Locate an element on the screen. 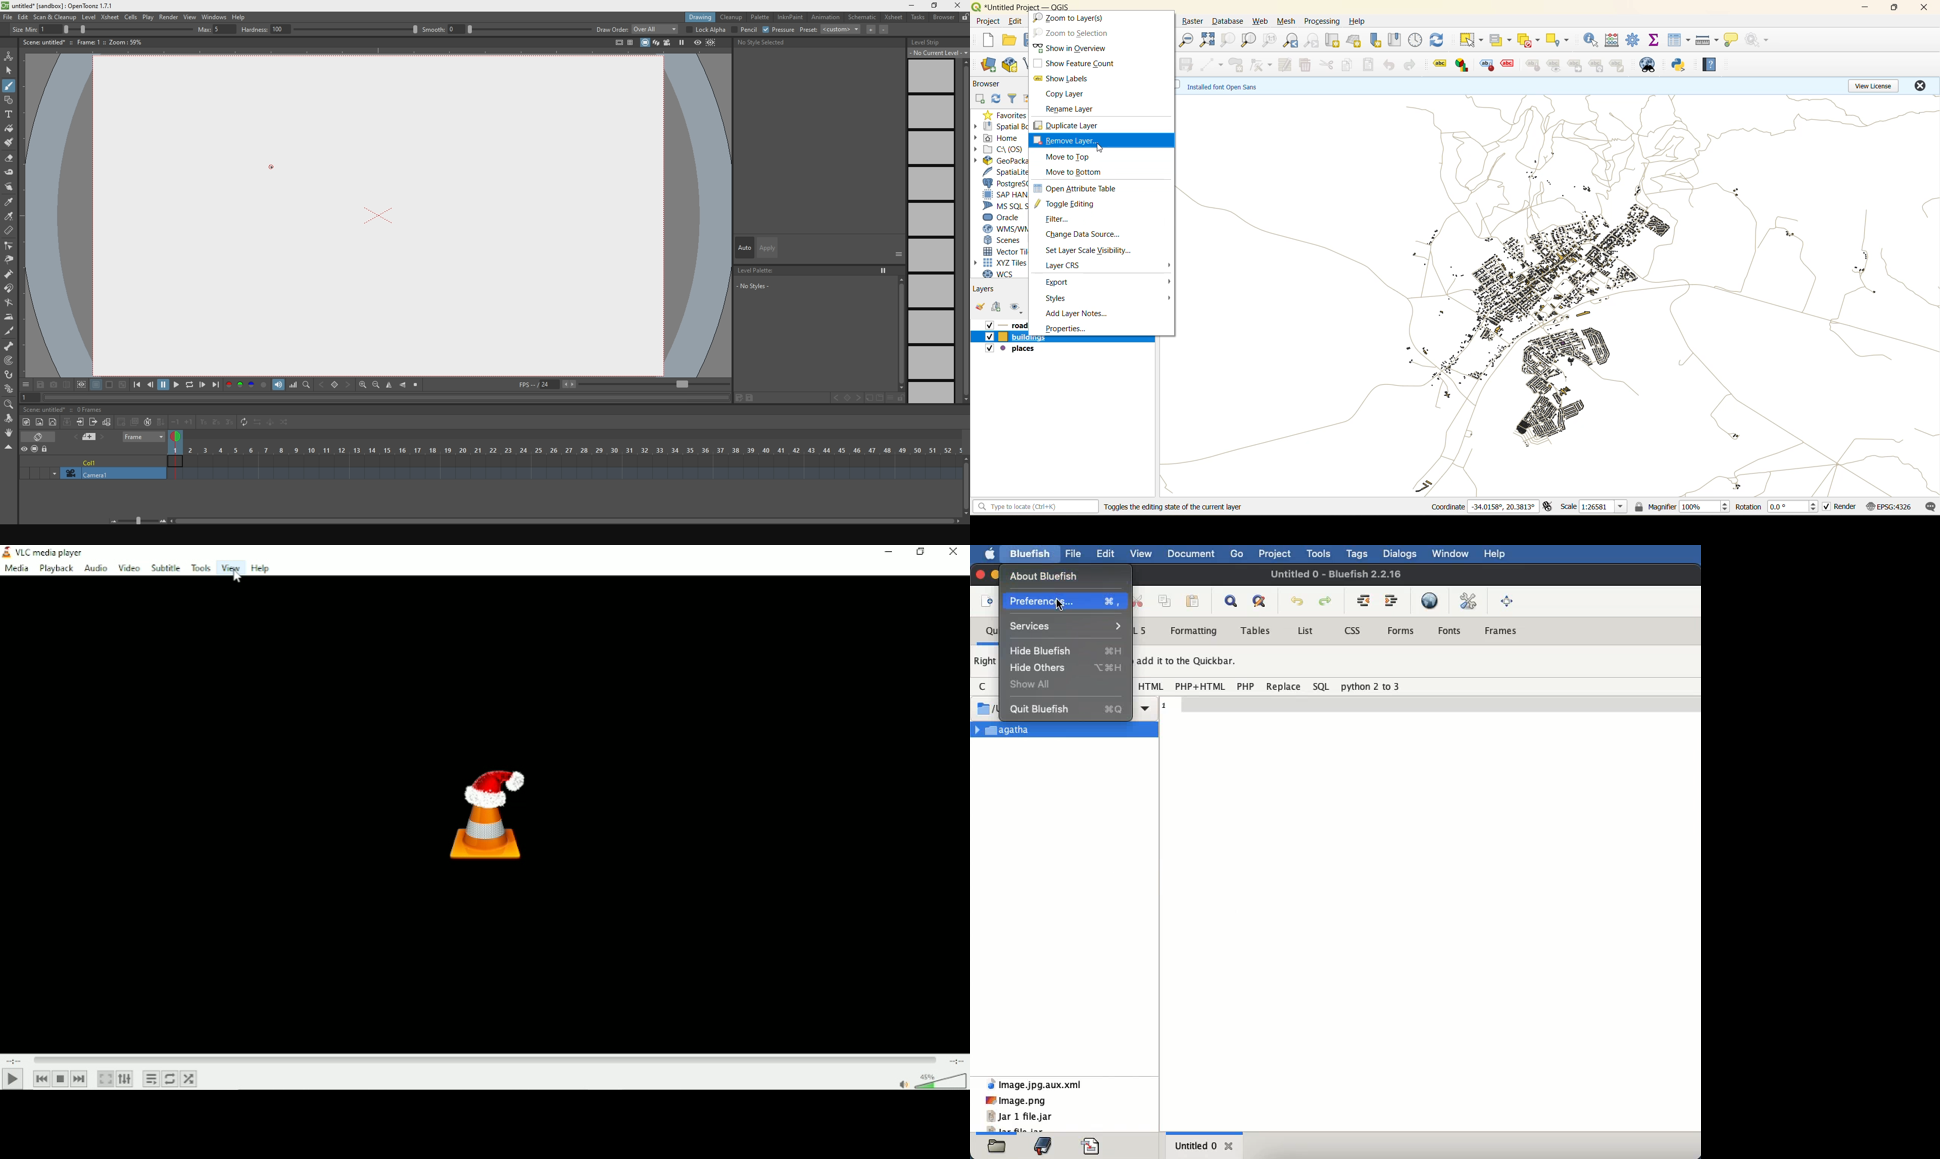 Image resolution: width=1960 pixels, height=1176 pixels. Volume is located at coordinates (931, 1081).